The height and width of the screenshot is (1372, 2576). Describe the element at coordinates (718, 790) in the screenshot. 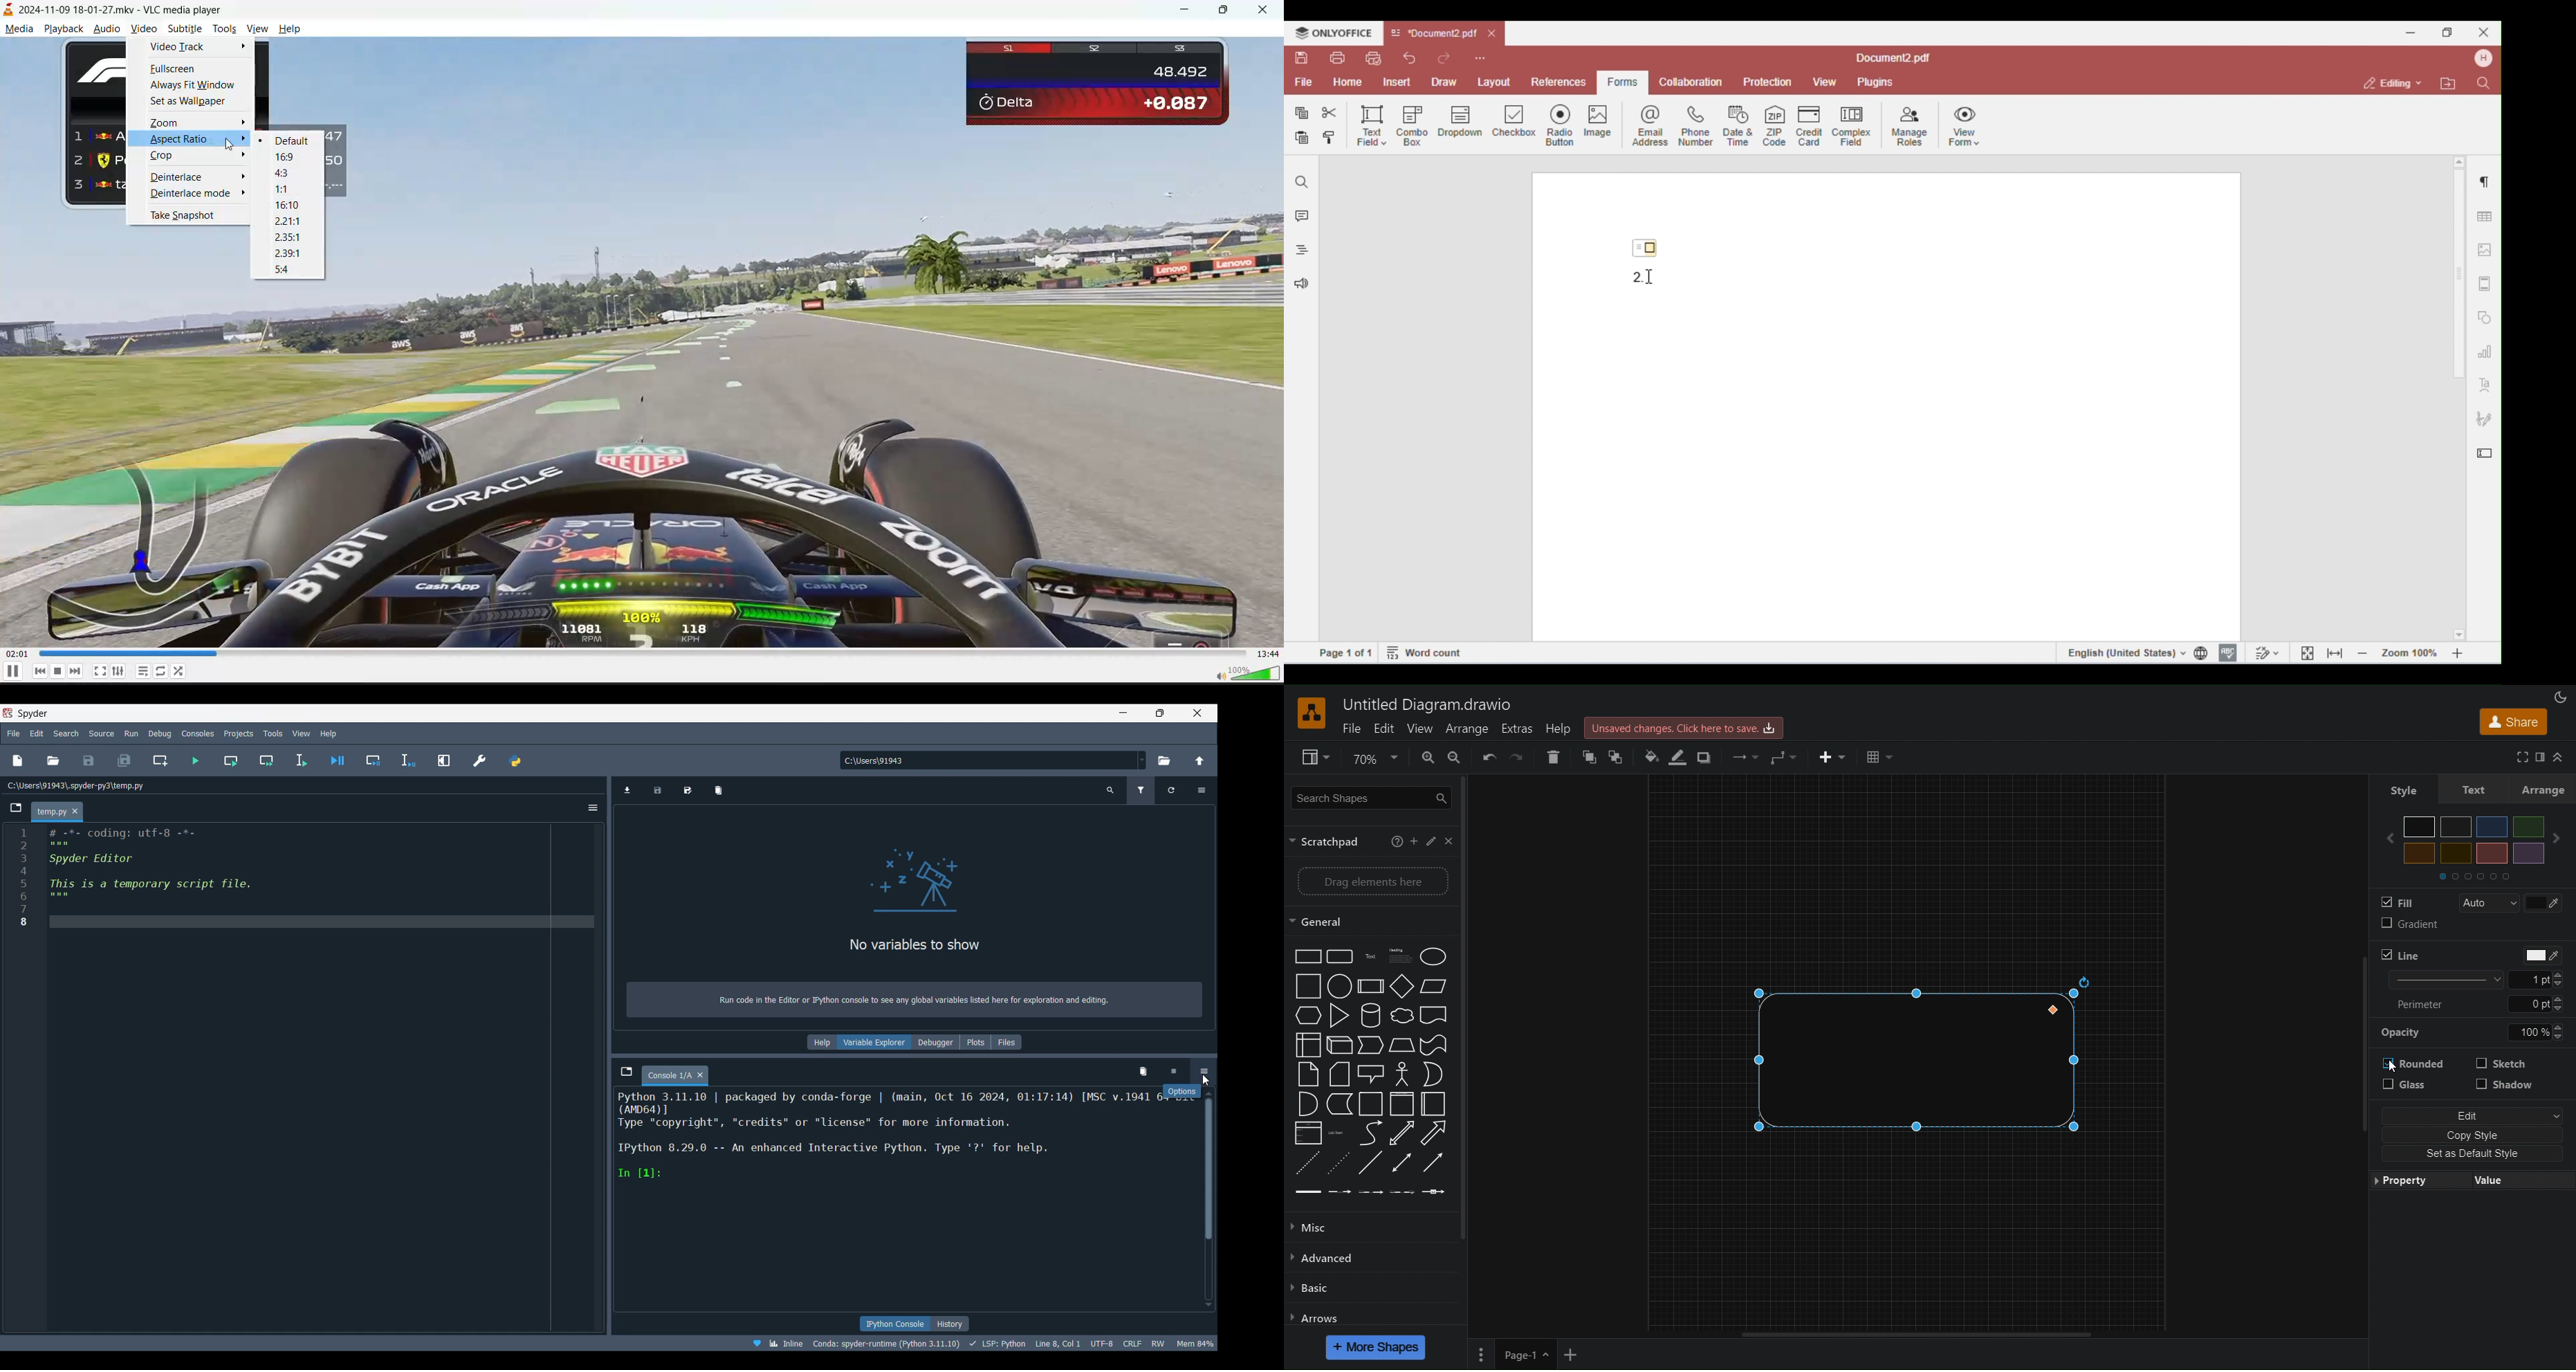

I see `Remove all variables` at that location.